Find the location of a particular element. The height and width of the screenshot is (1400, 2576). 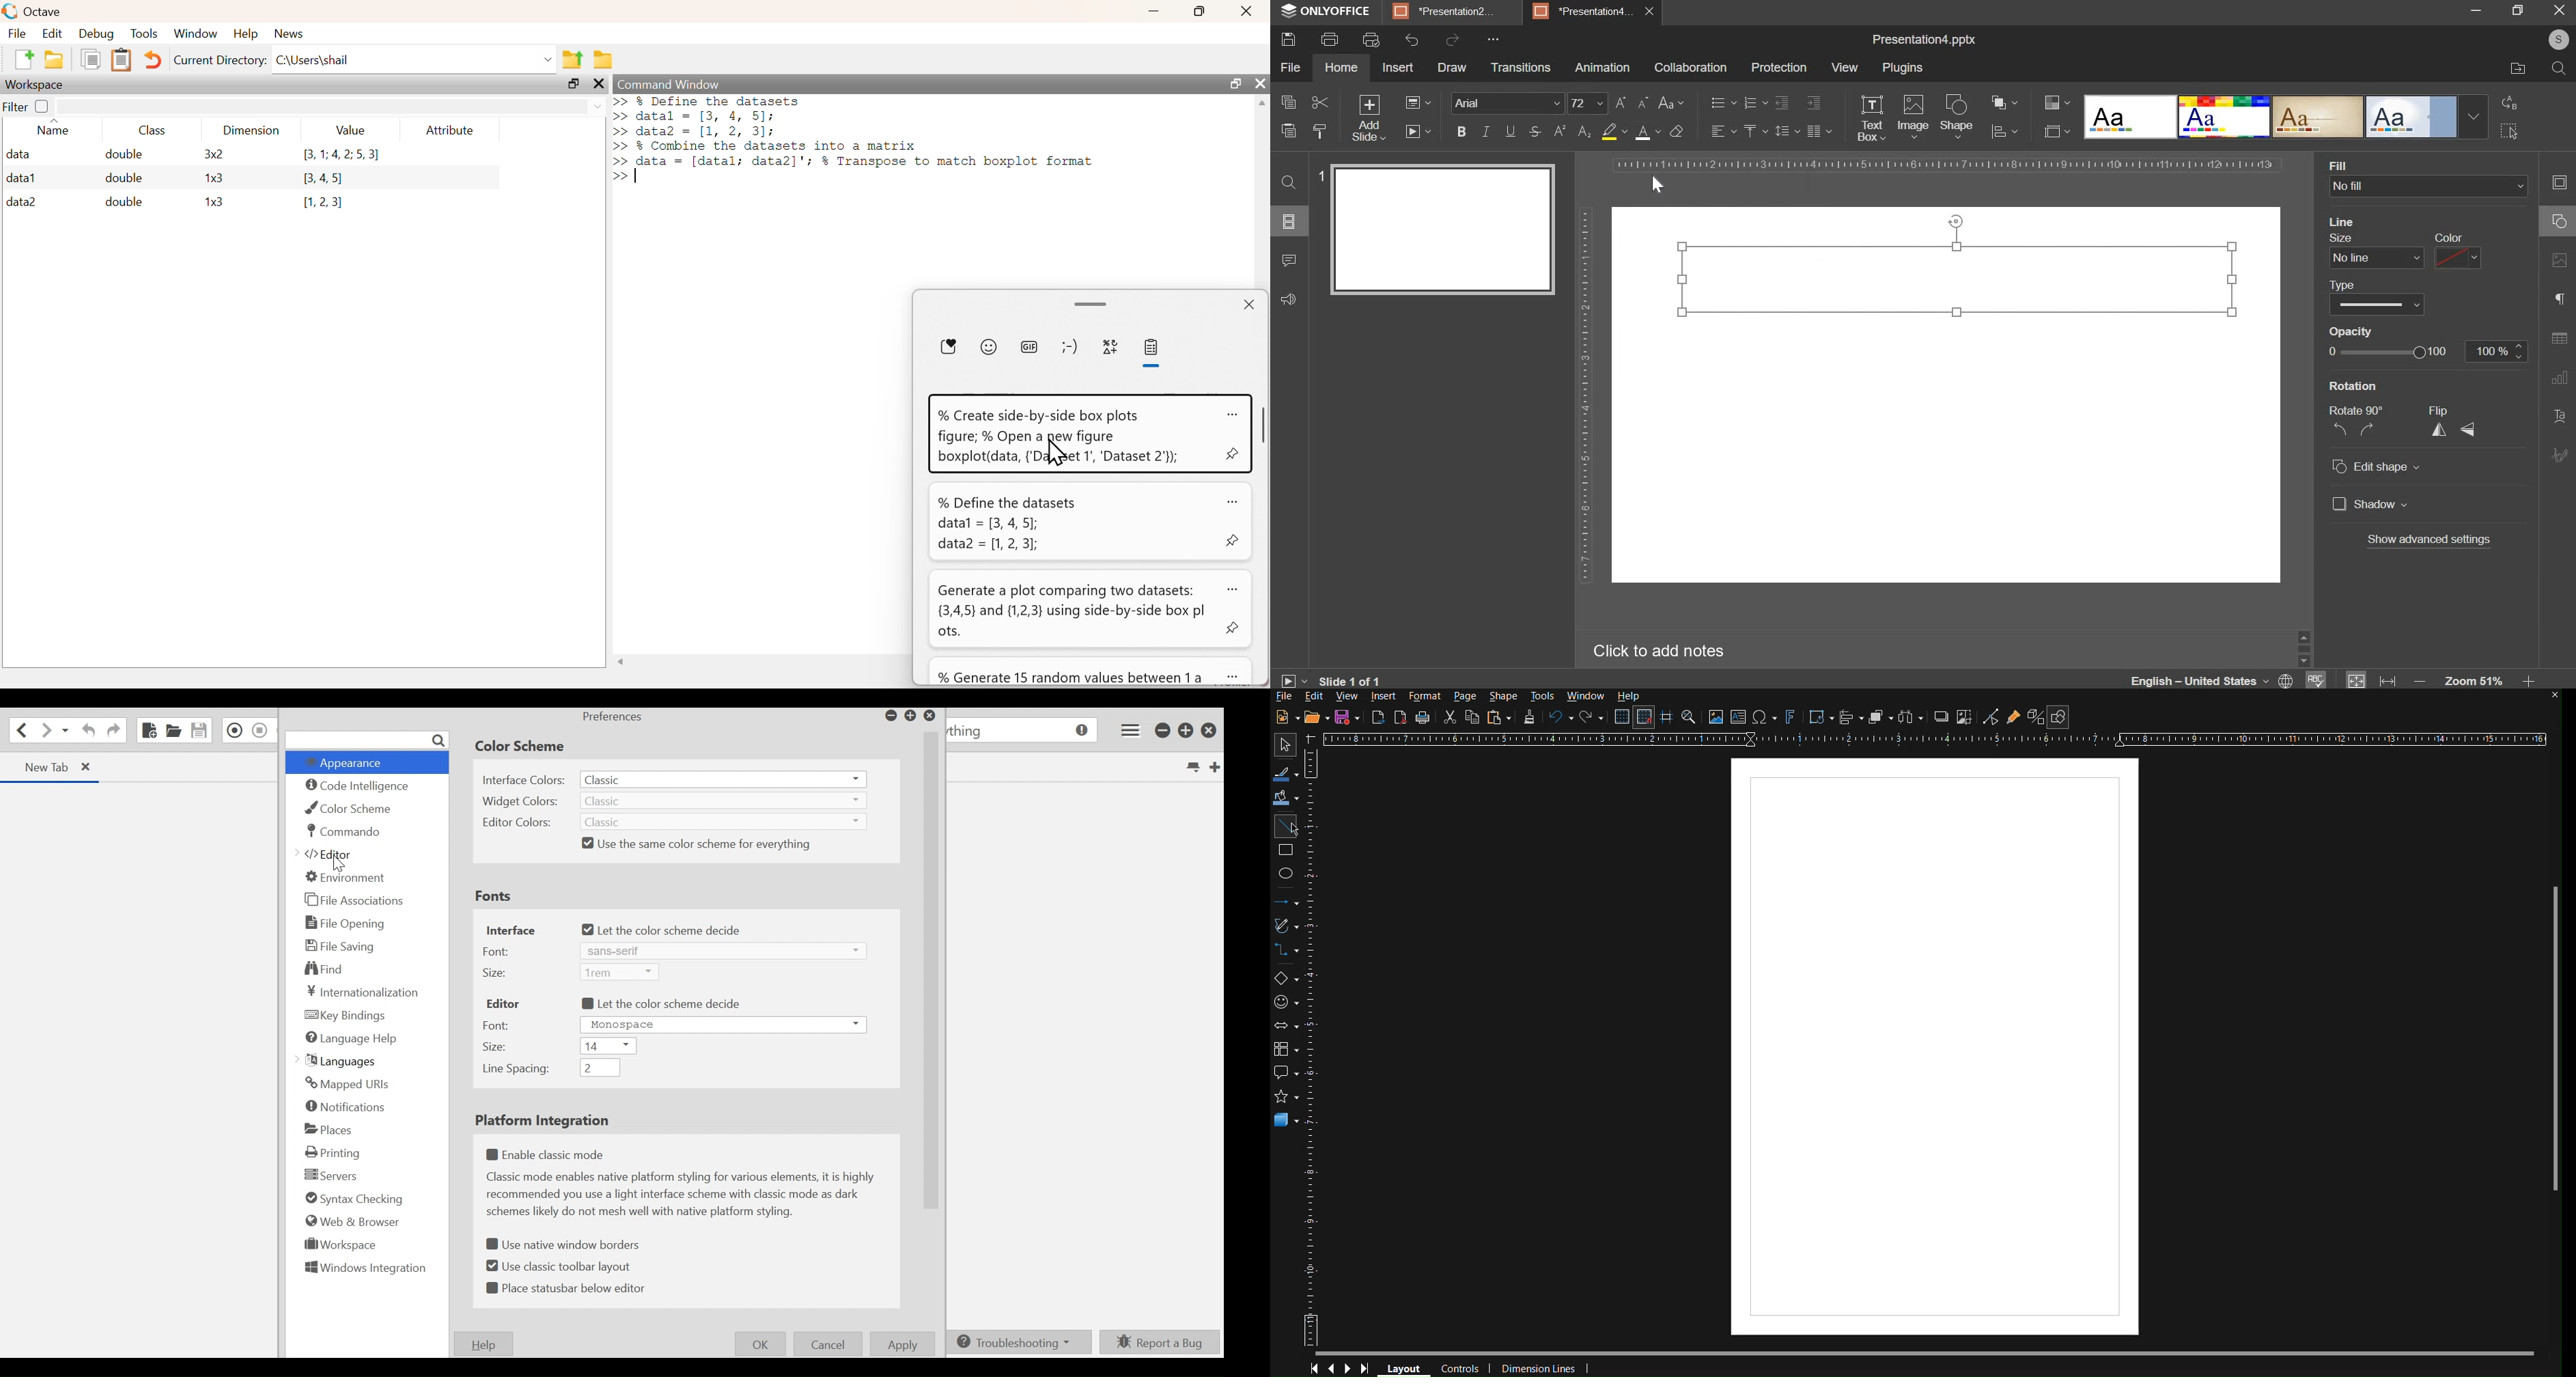

File is located at coordinates (18, 33).